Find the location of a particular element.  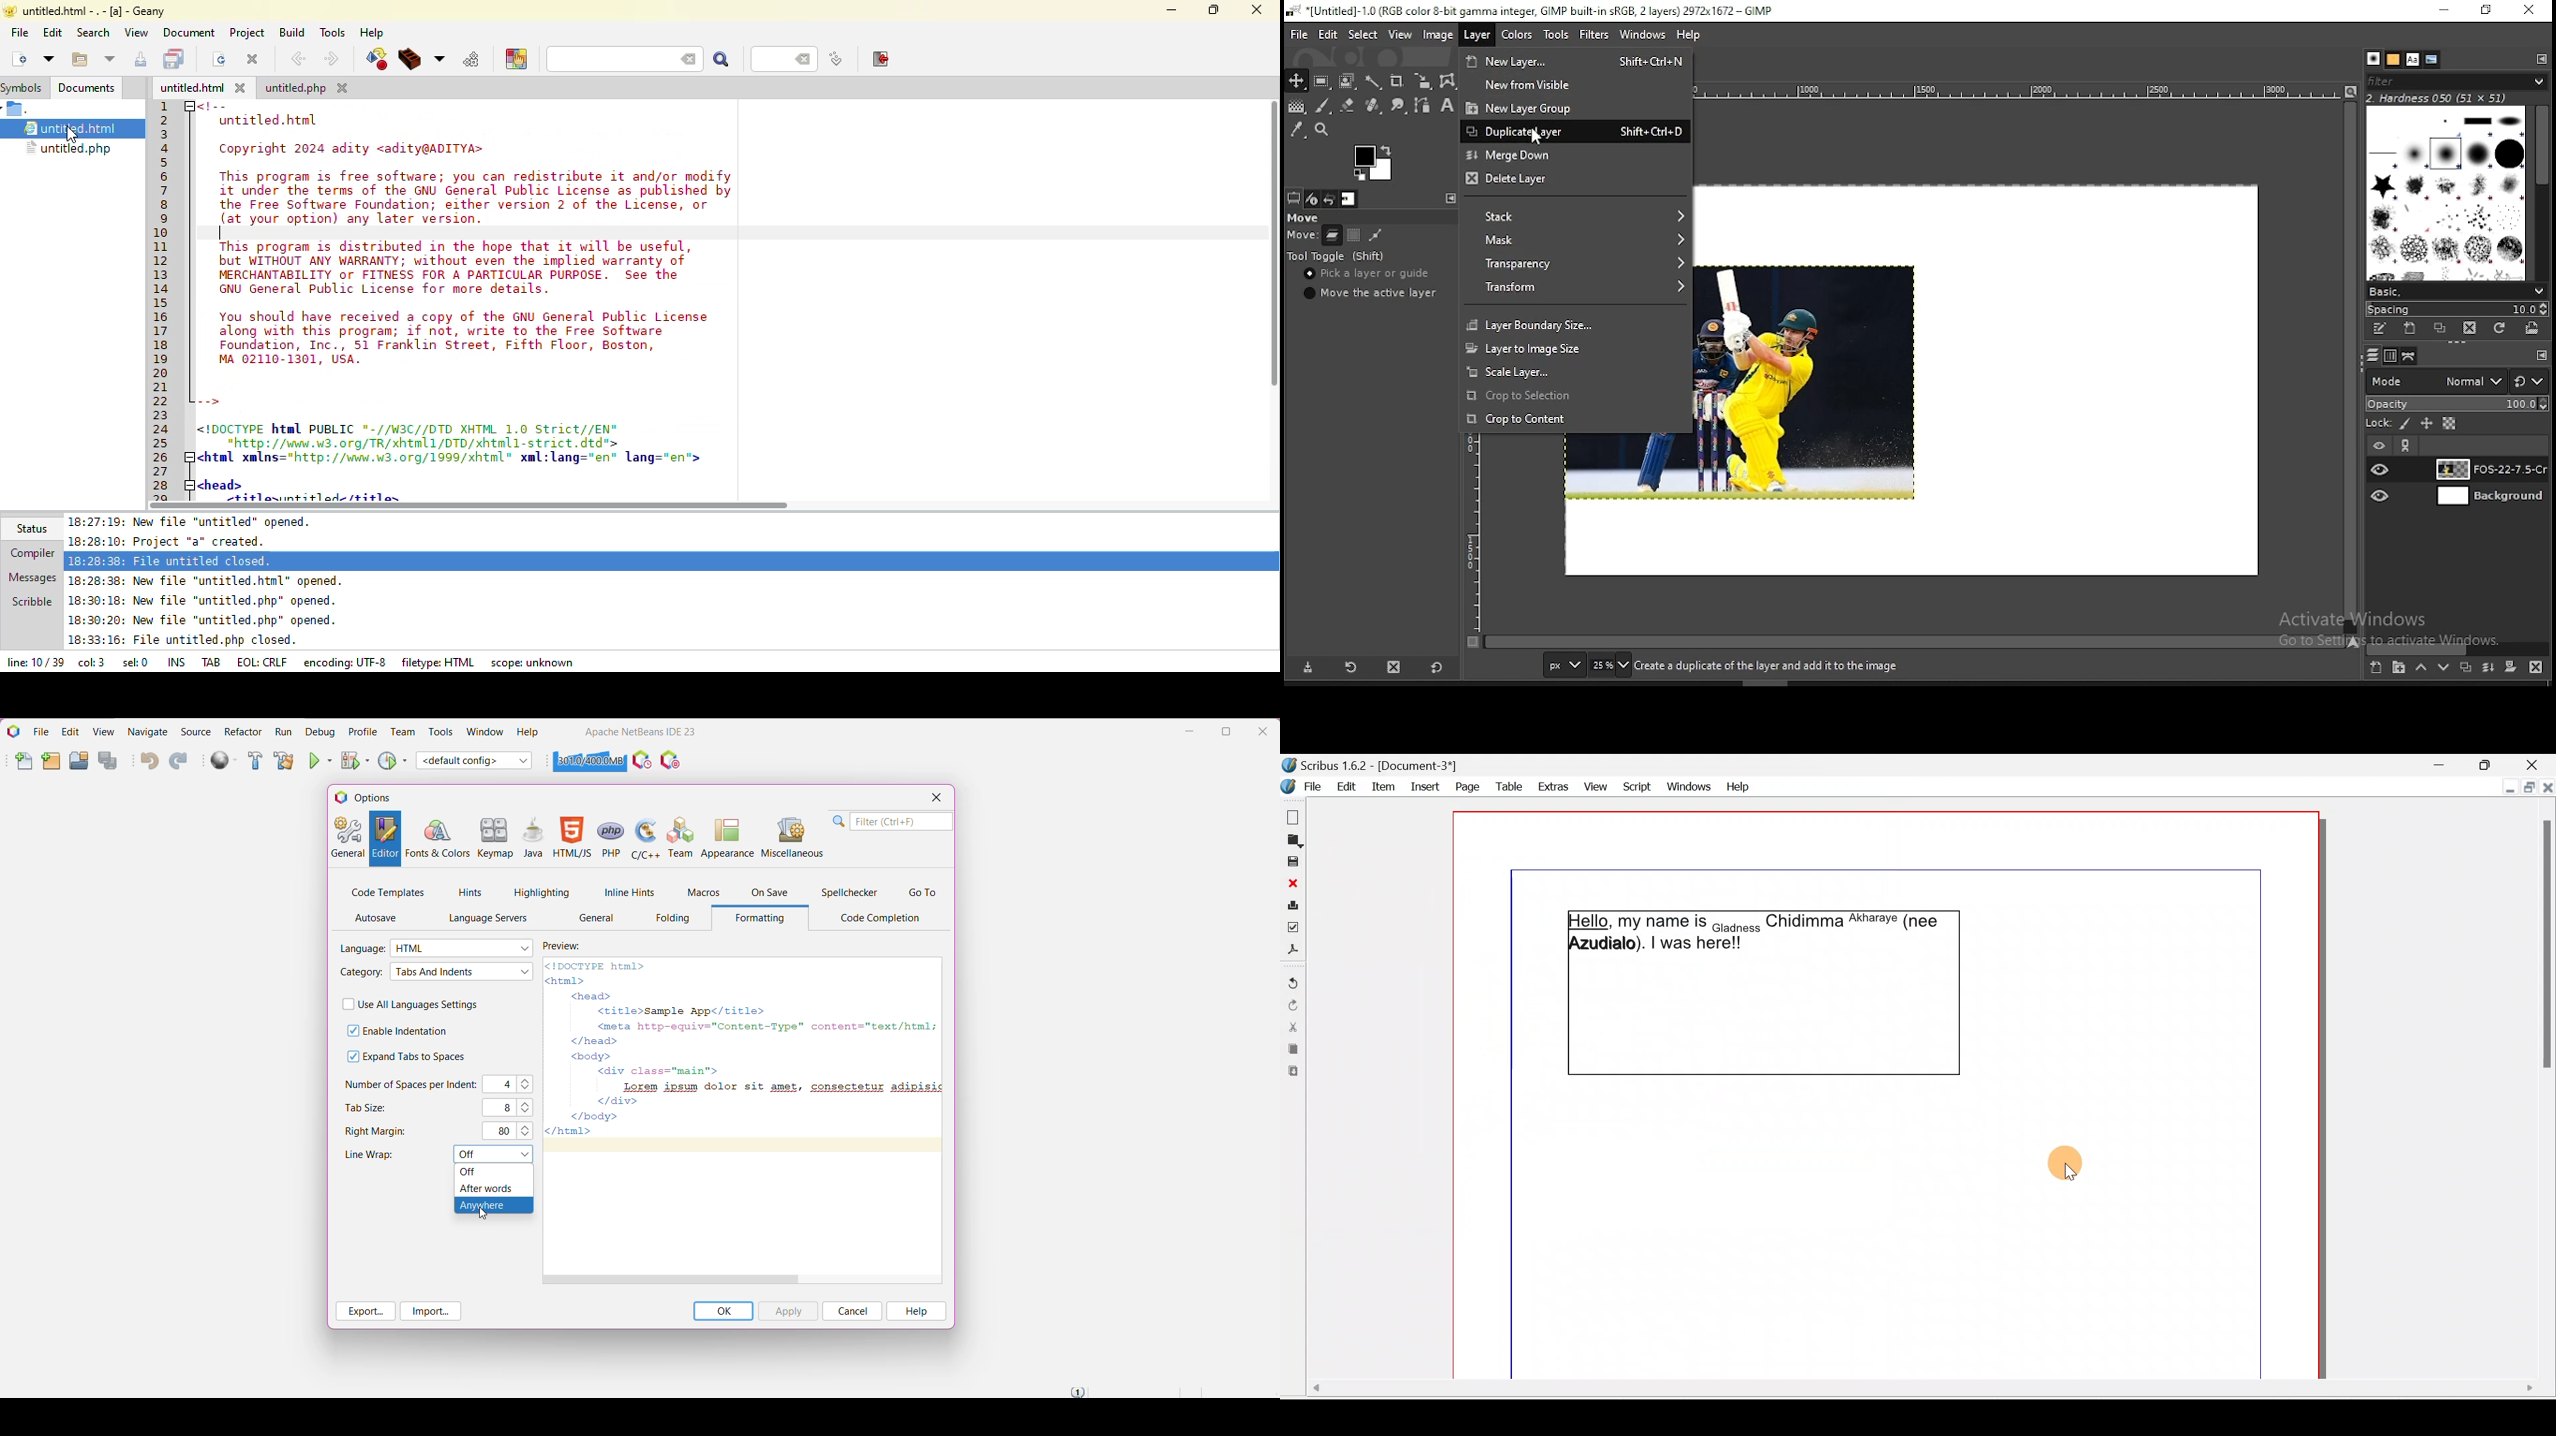

AutoSave is located at coordinates (379, 918).